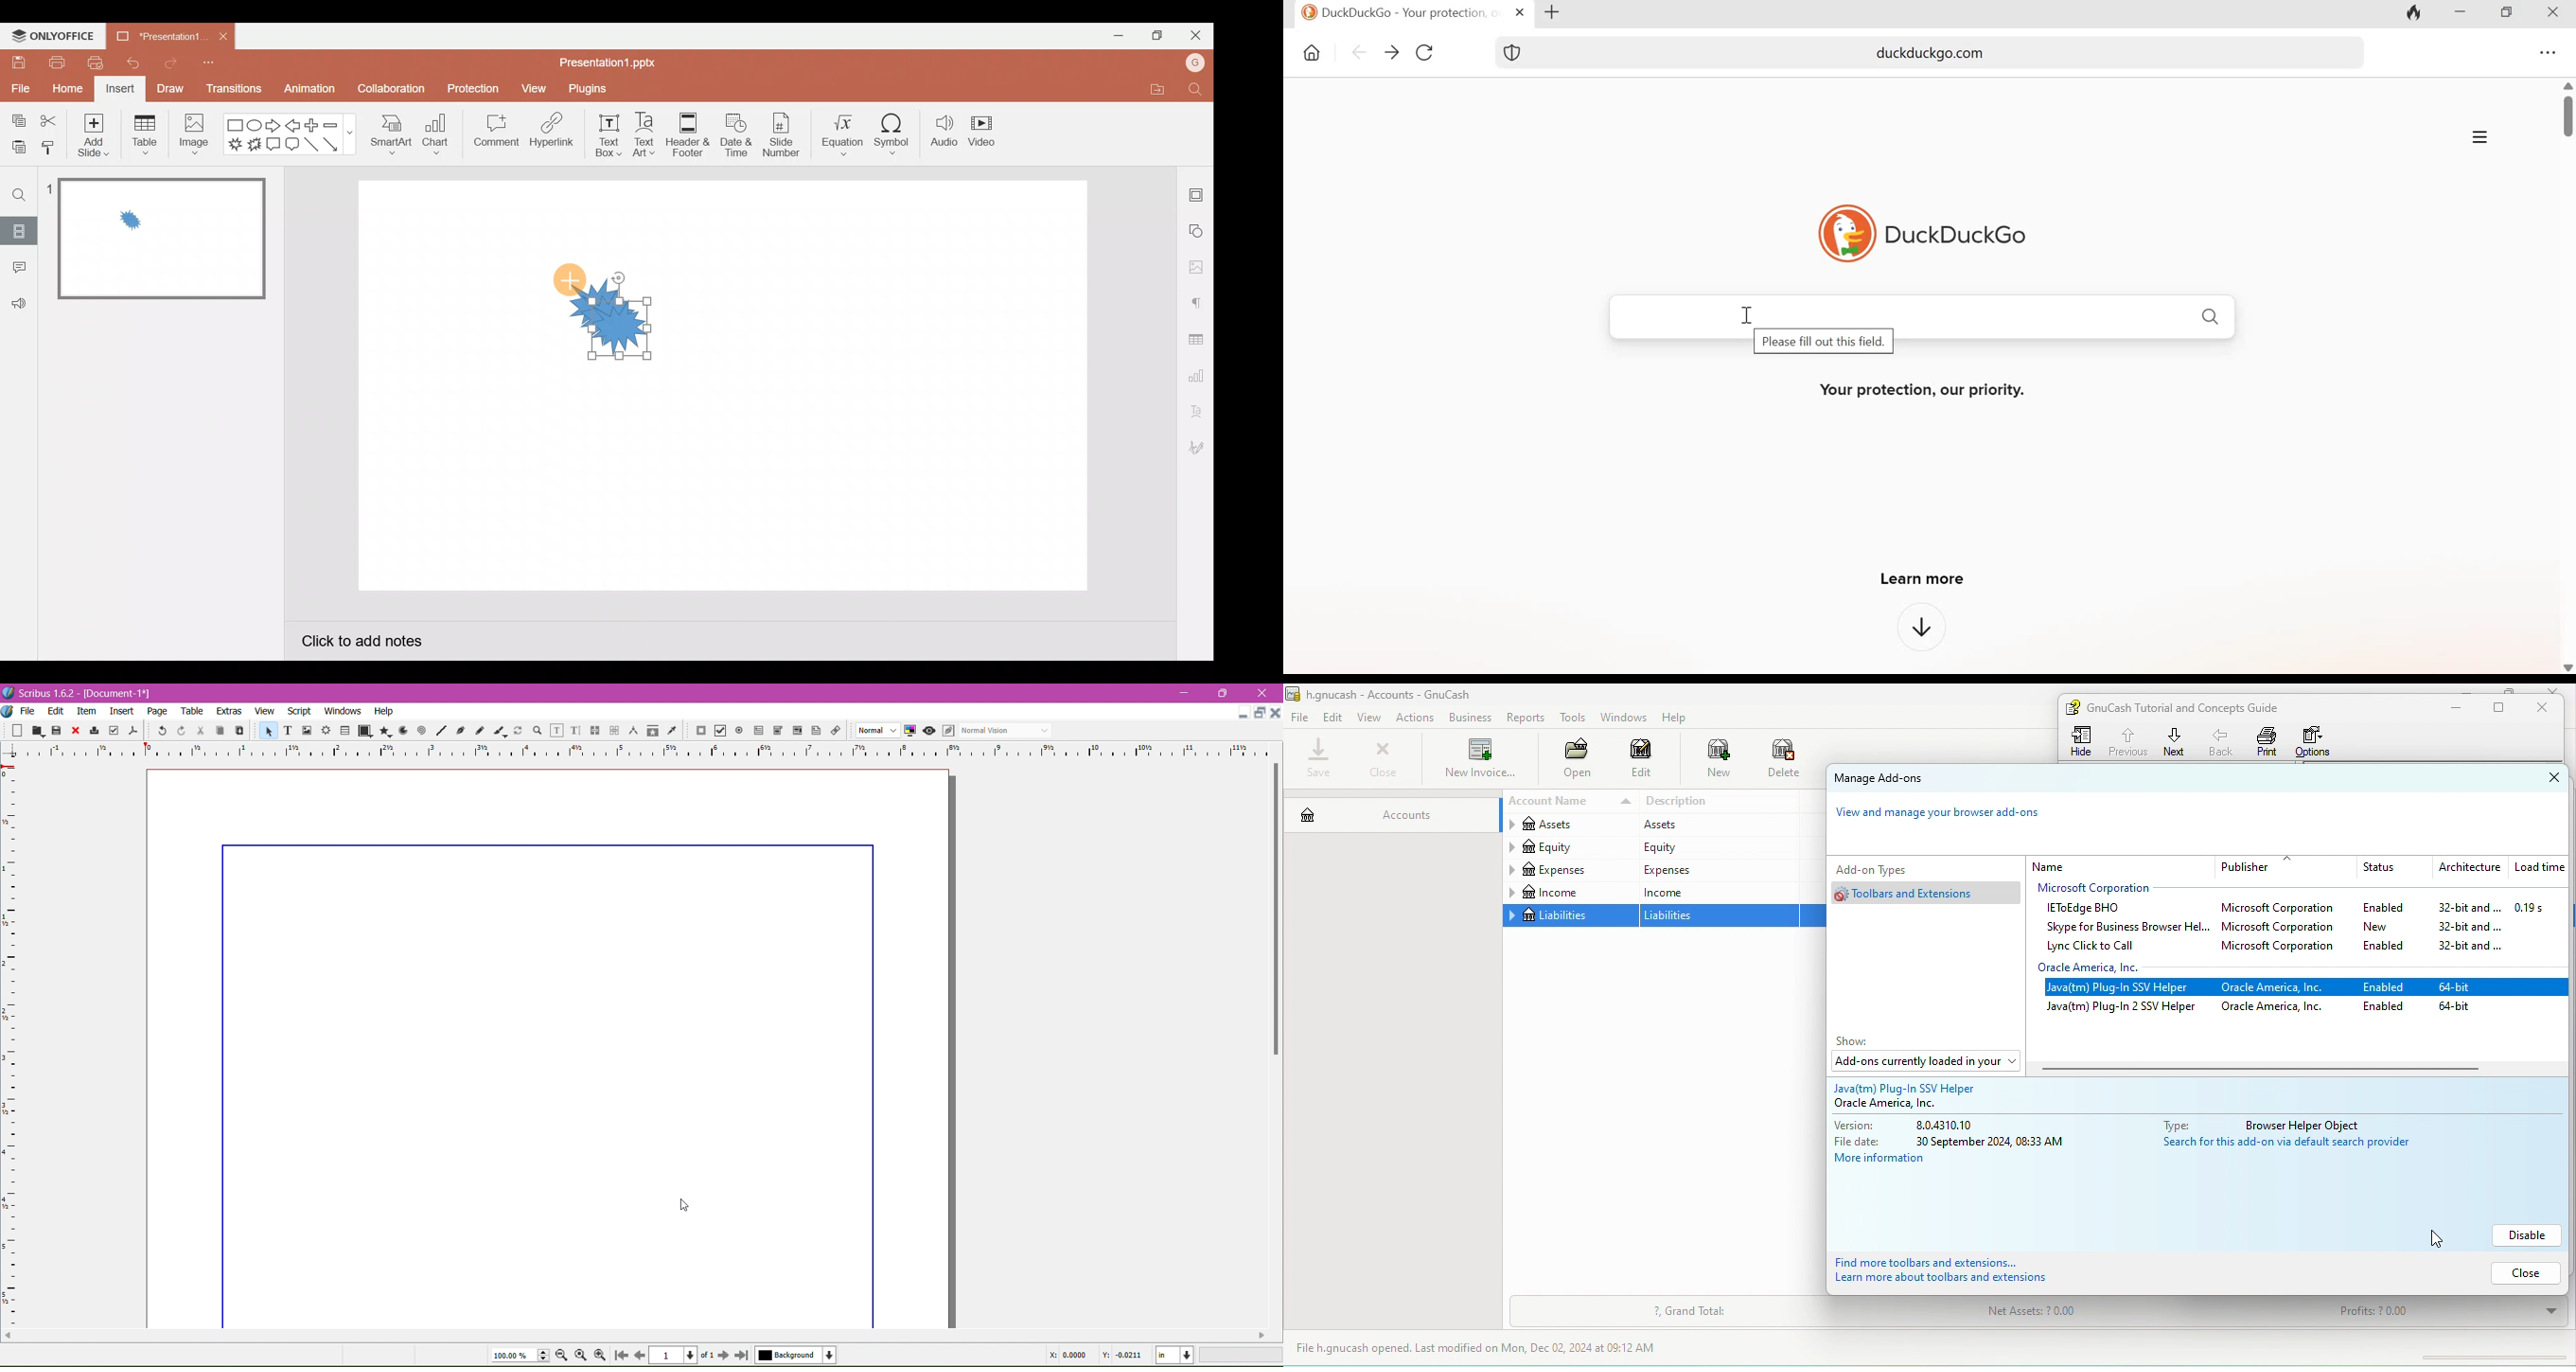 The height and width of the screenshot is (1372, 2576). Describe the element at coordinates (1334, 717) in the screenshot. I see `edit` at that location.